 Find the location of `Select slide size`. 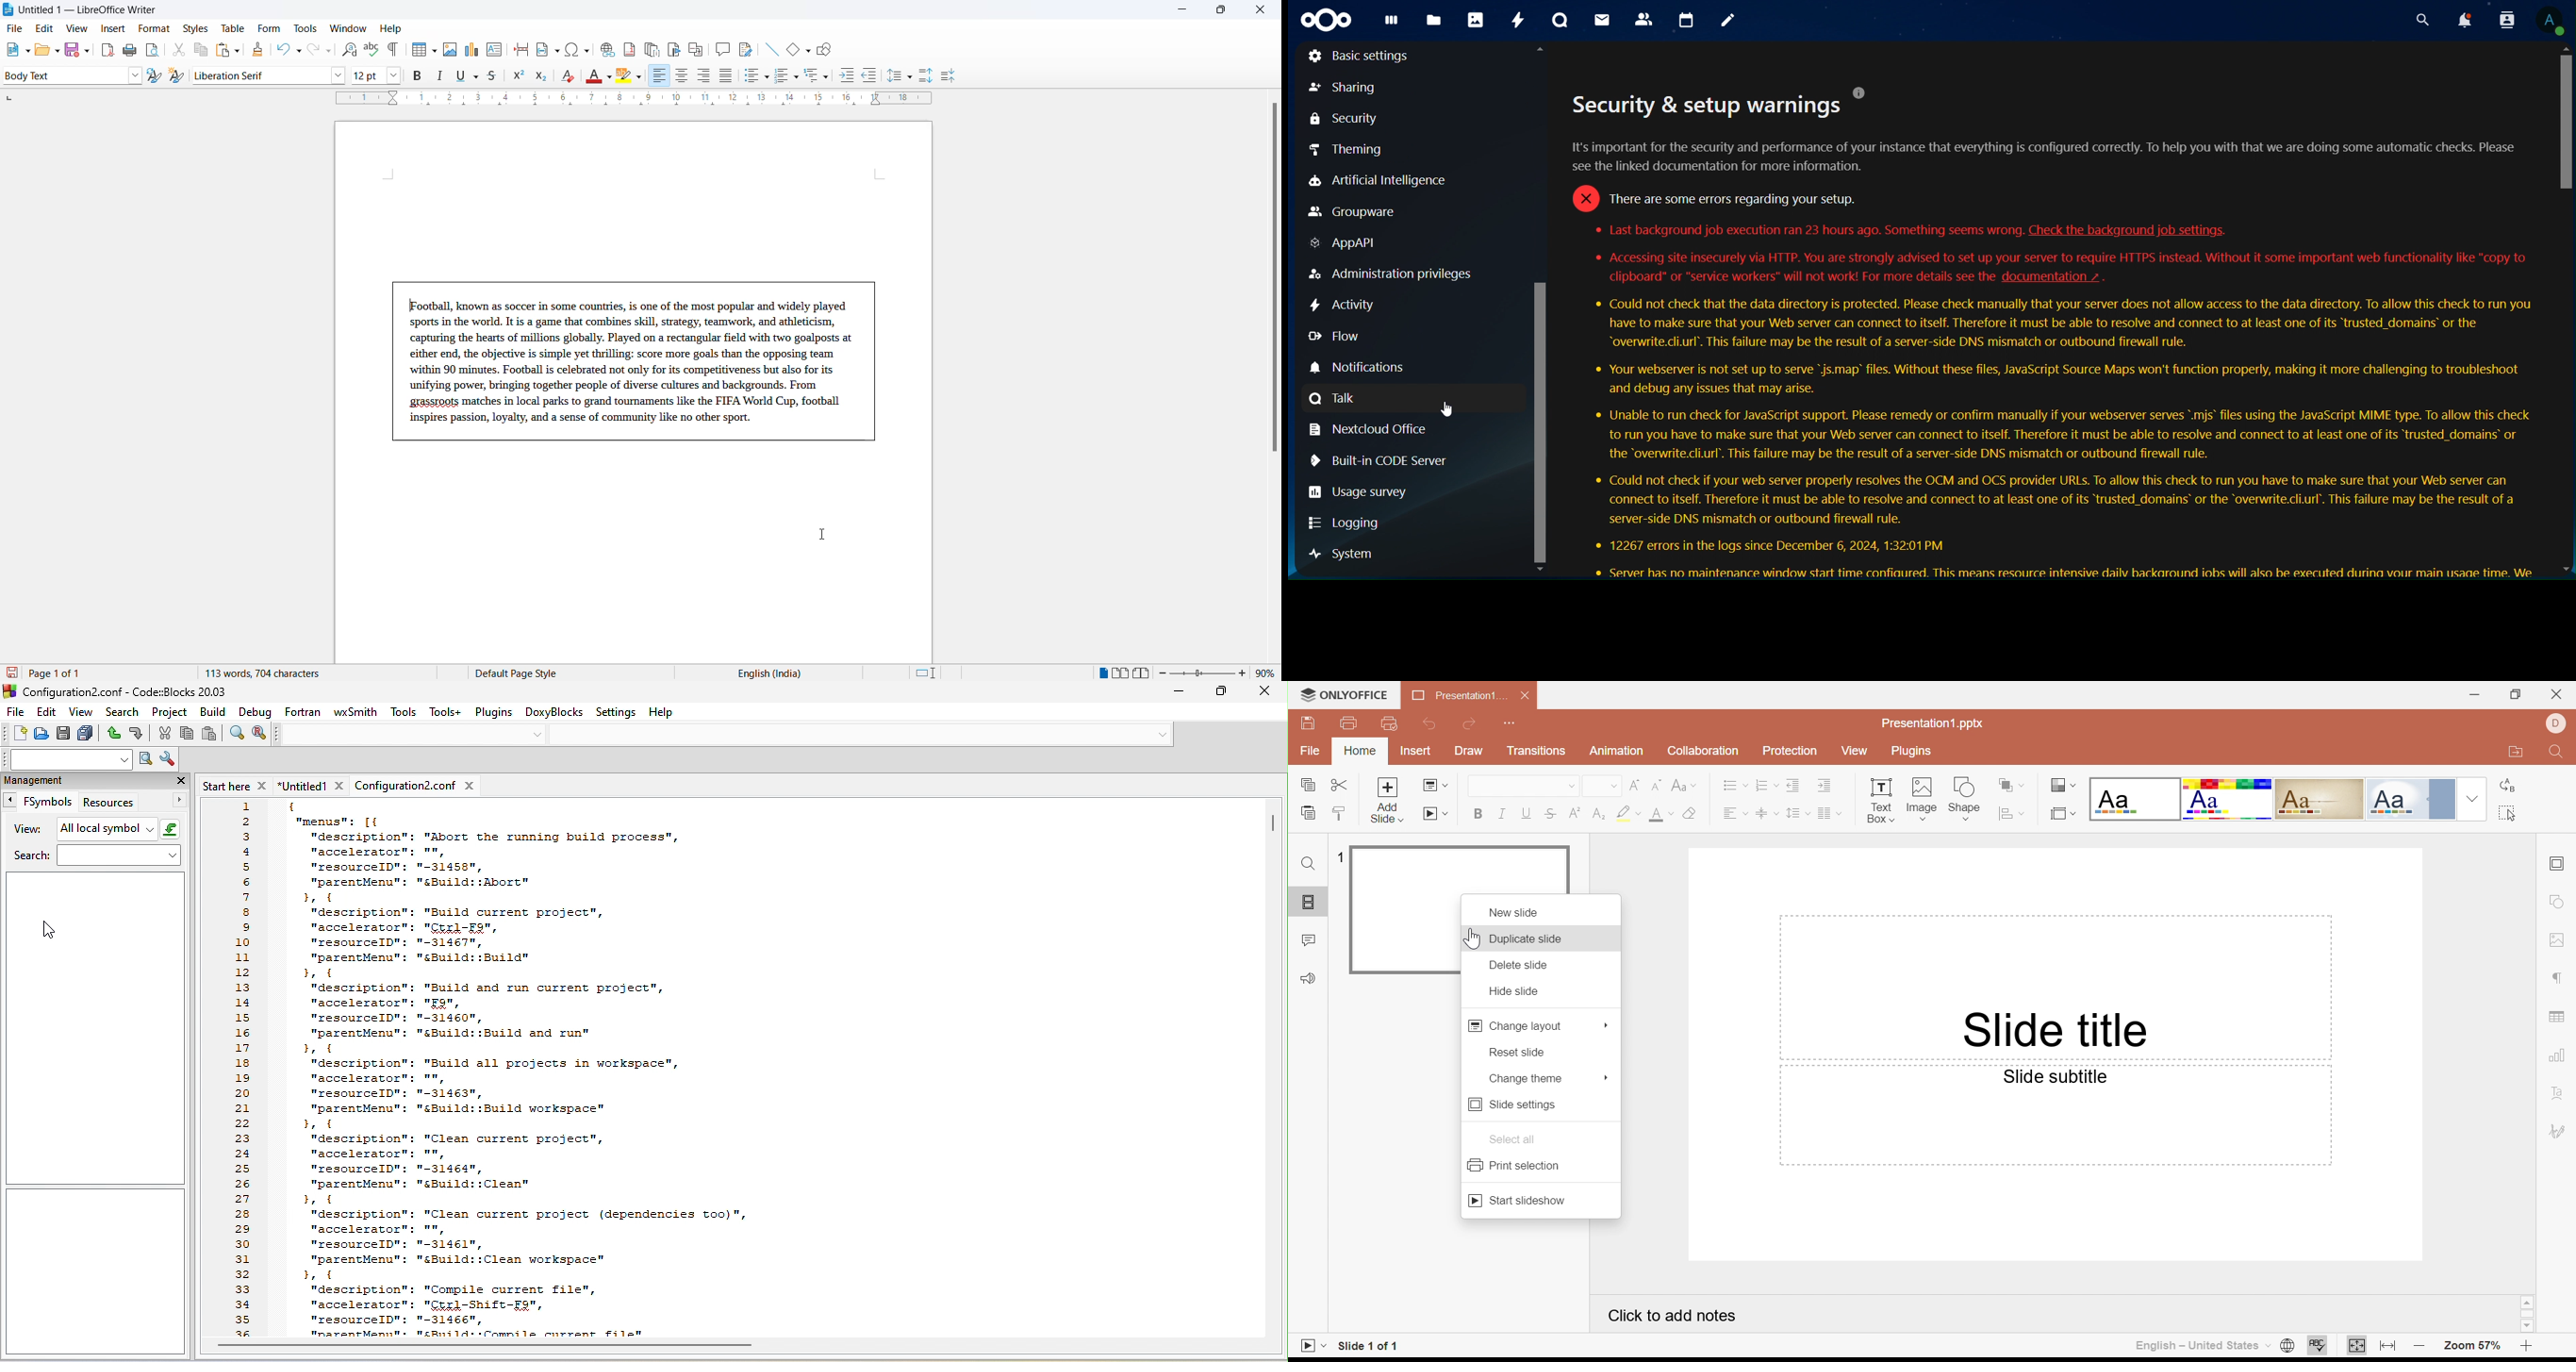

Select slide size is located at coordinates (2063, 813).